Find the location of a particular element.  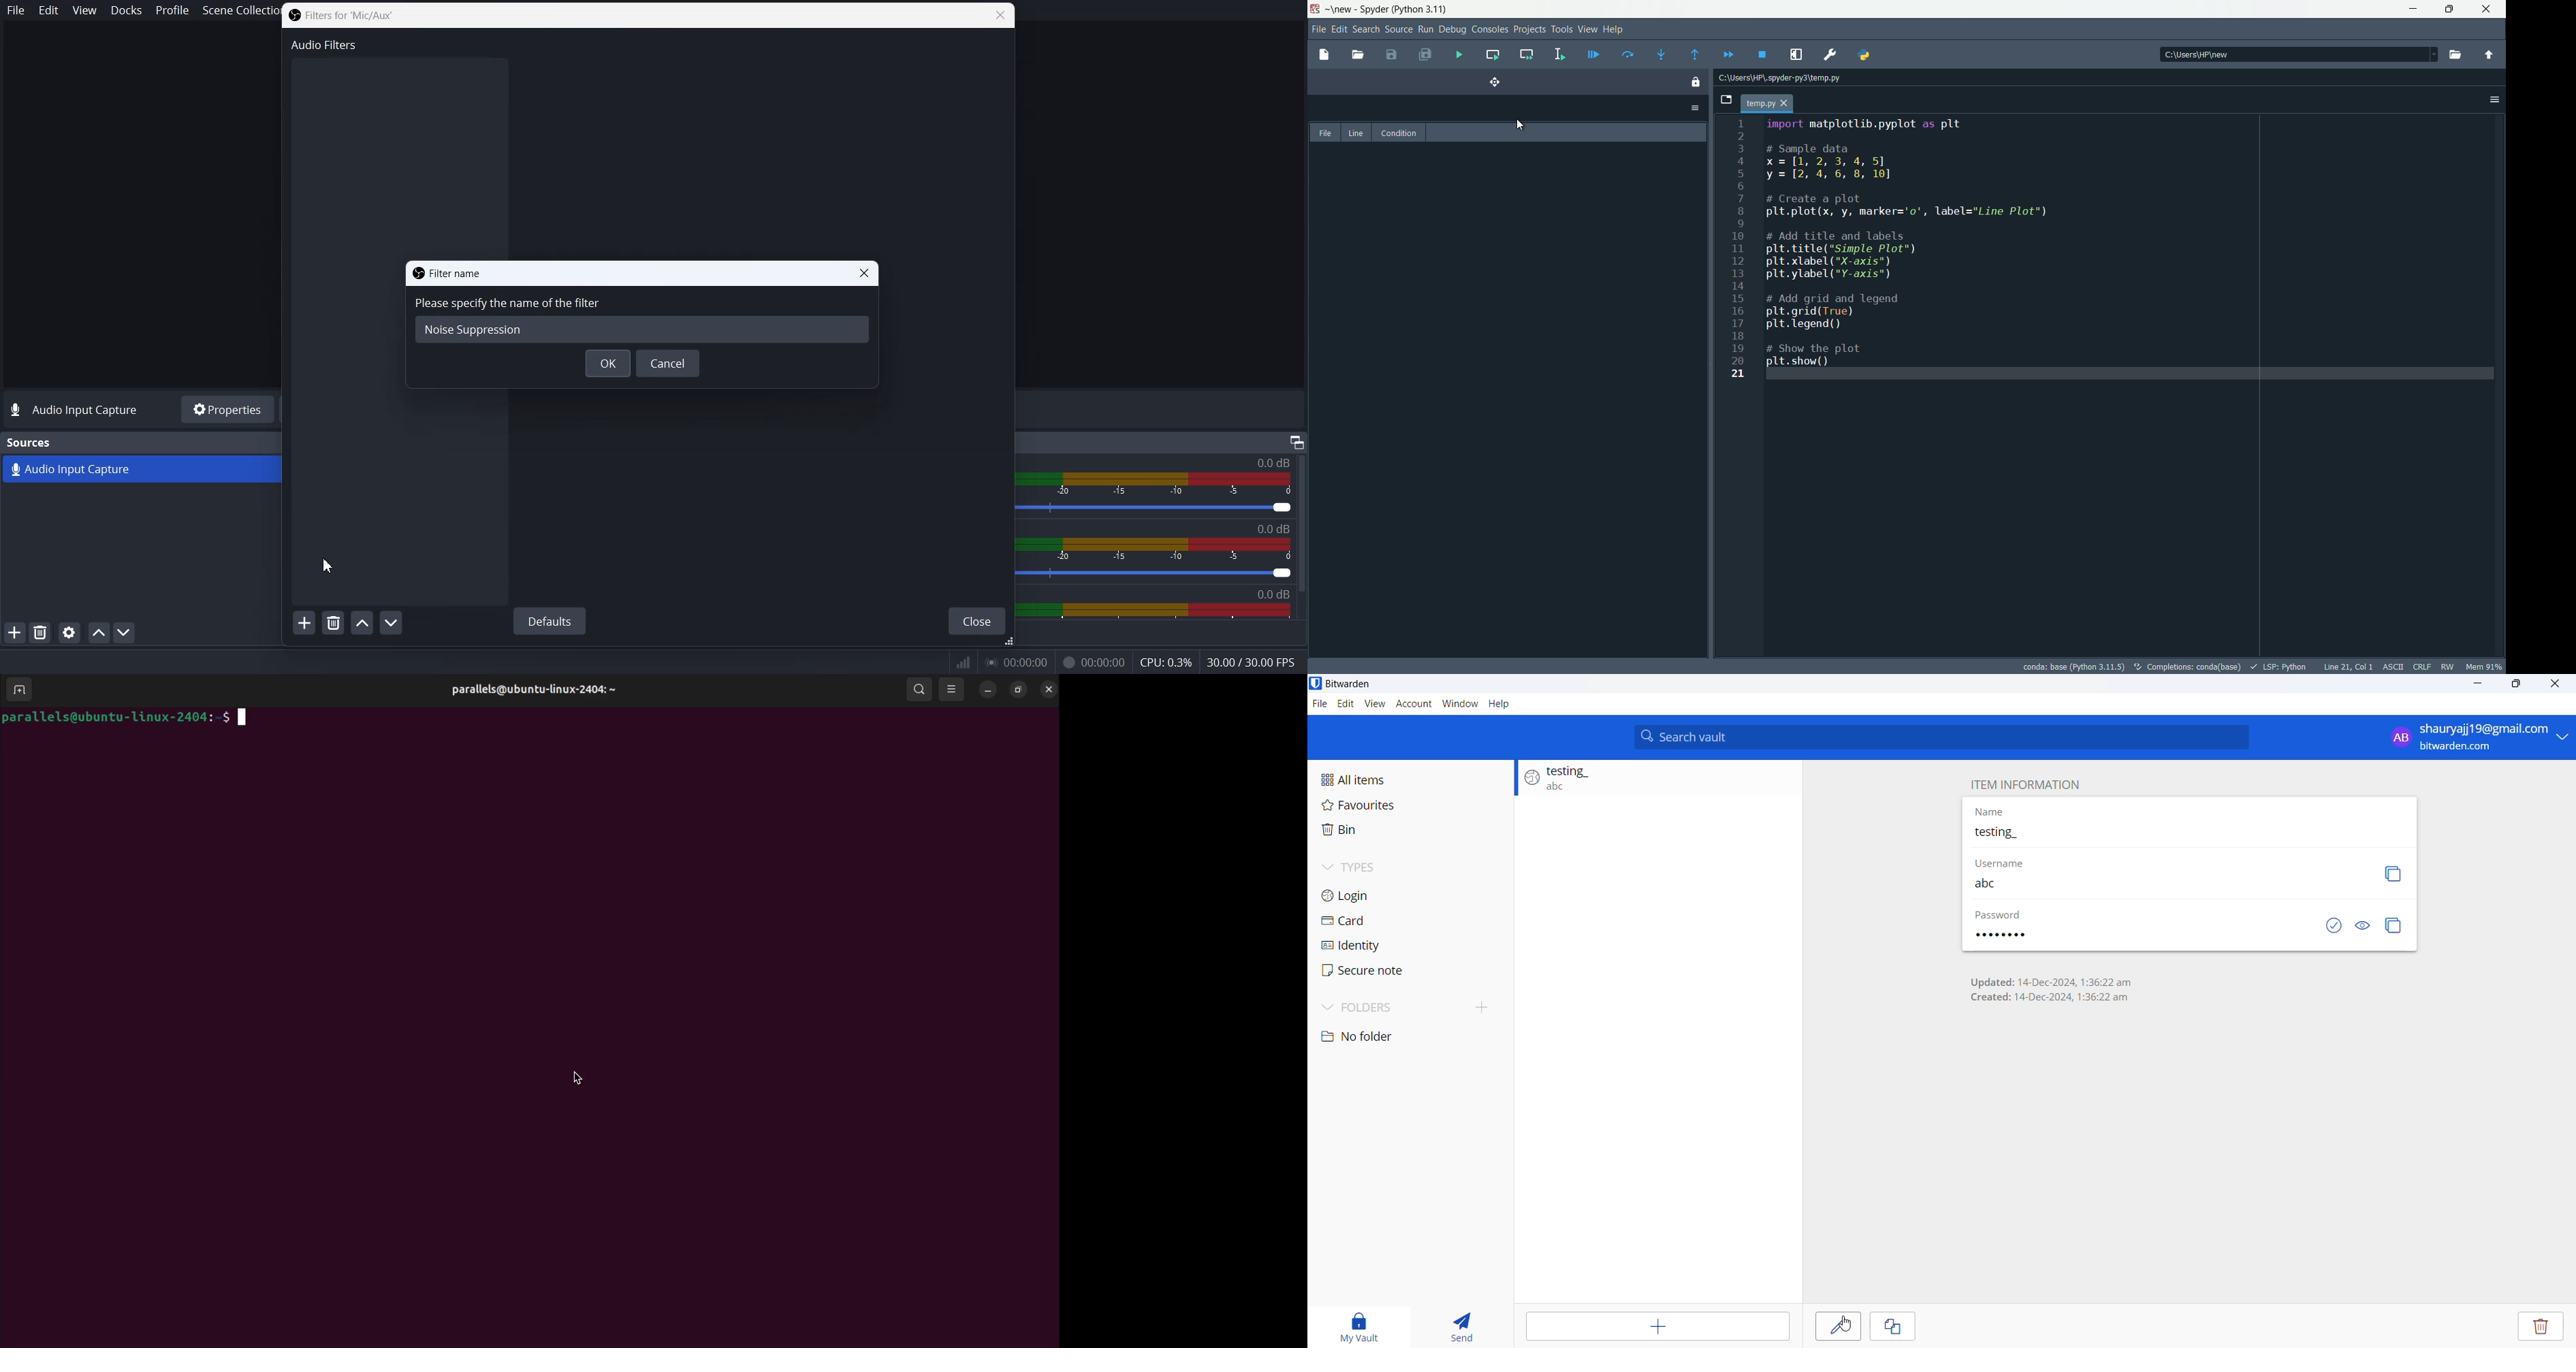

Add Source is located at coordinates (14, 632).